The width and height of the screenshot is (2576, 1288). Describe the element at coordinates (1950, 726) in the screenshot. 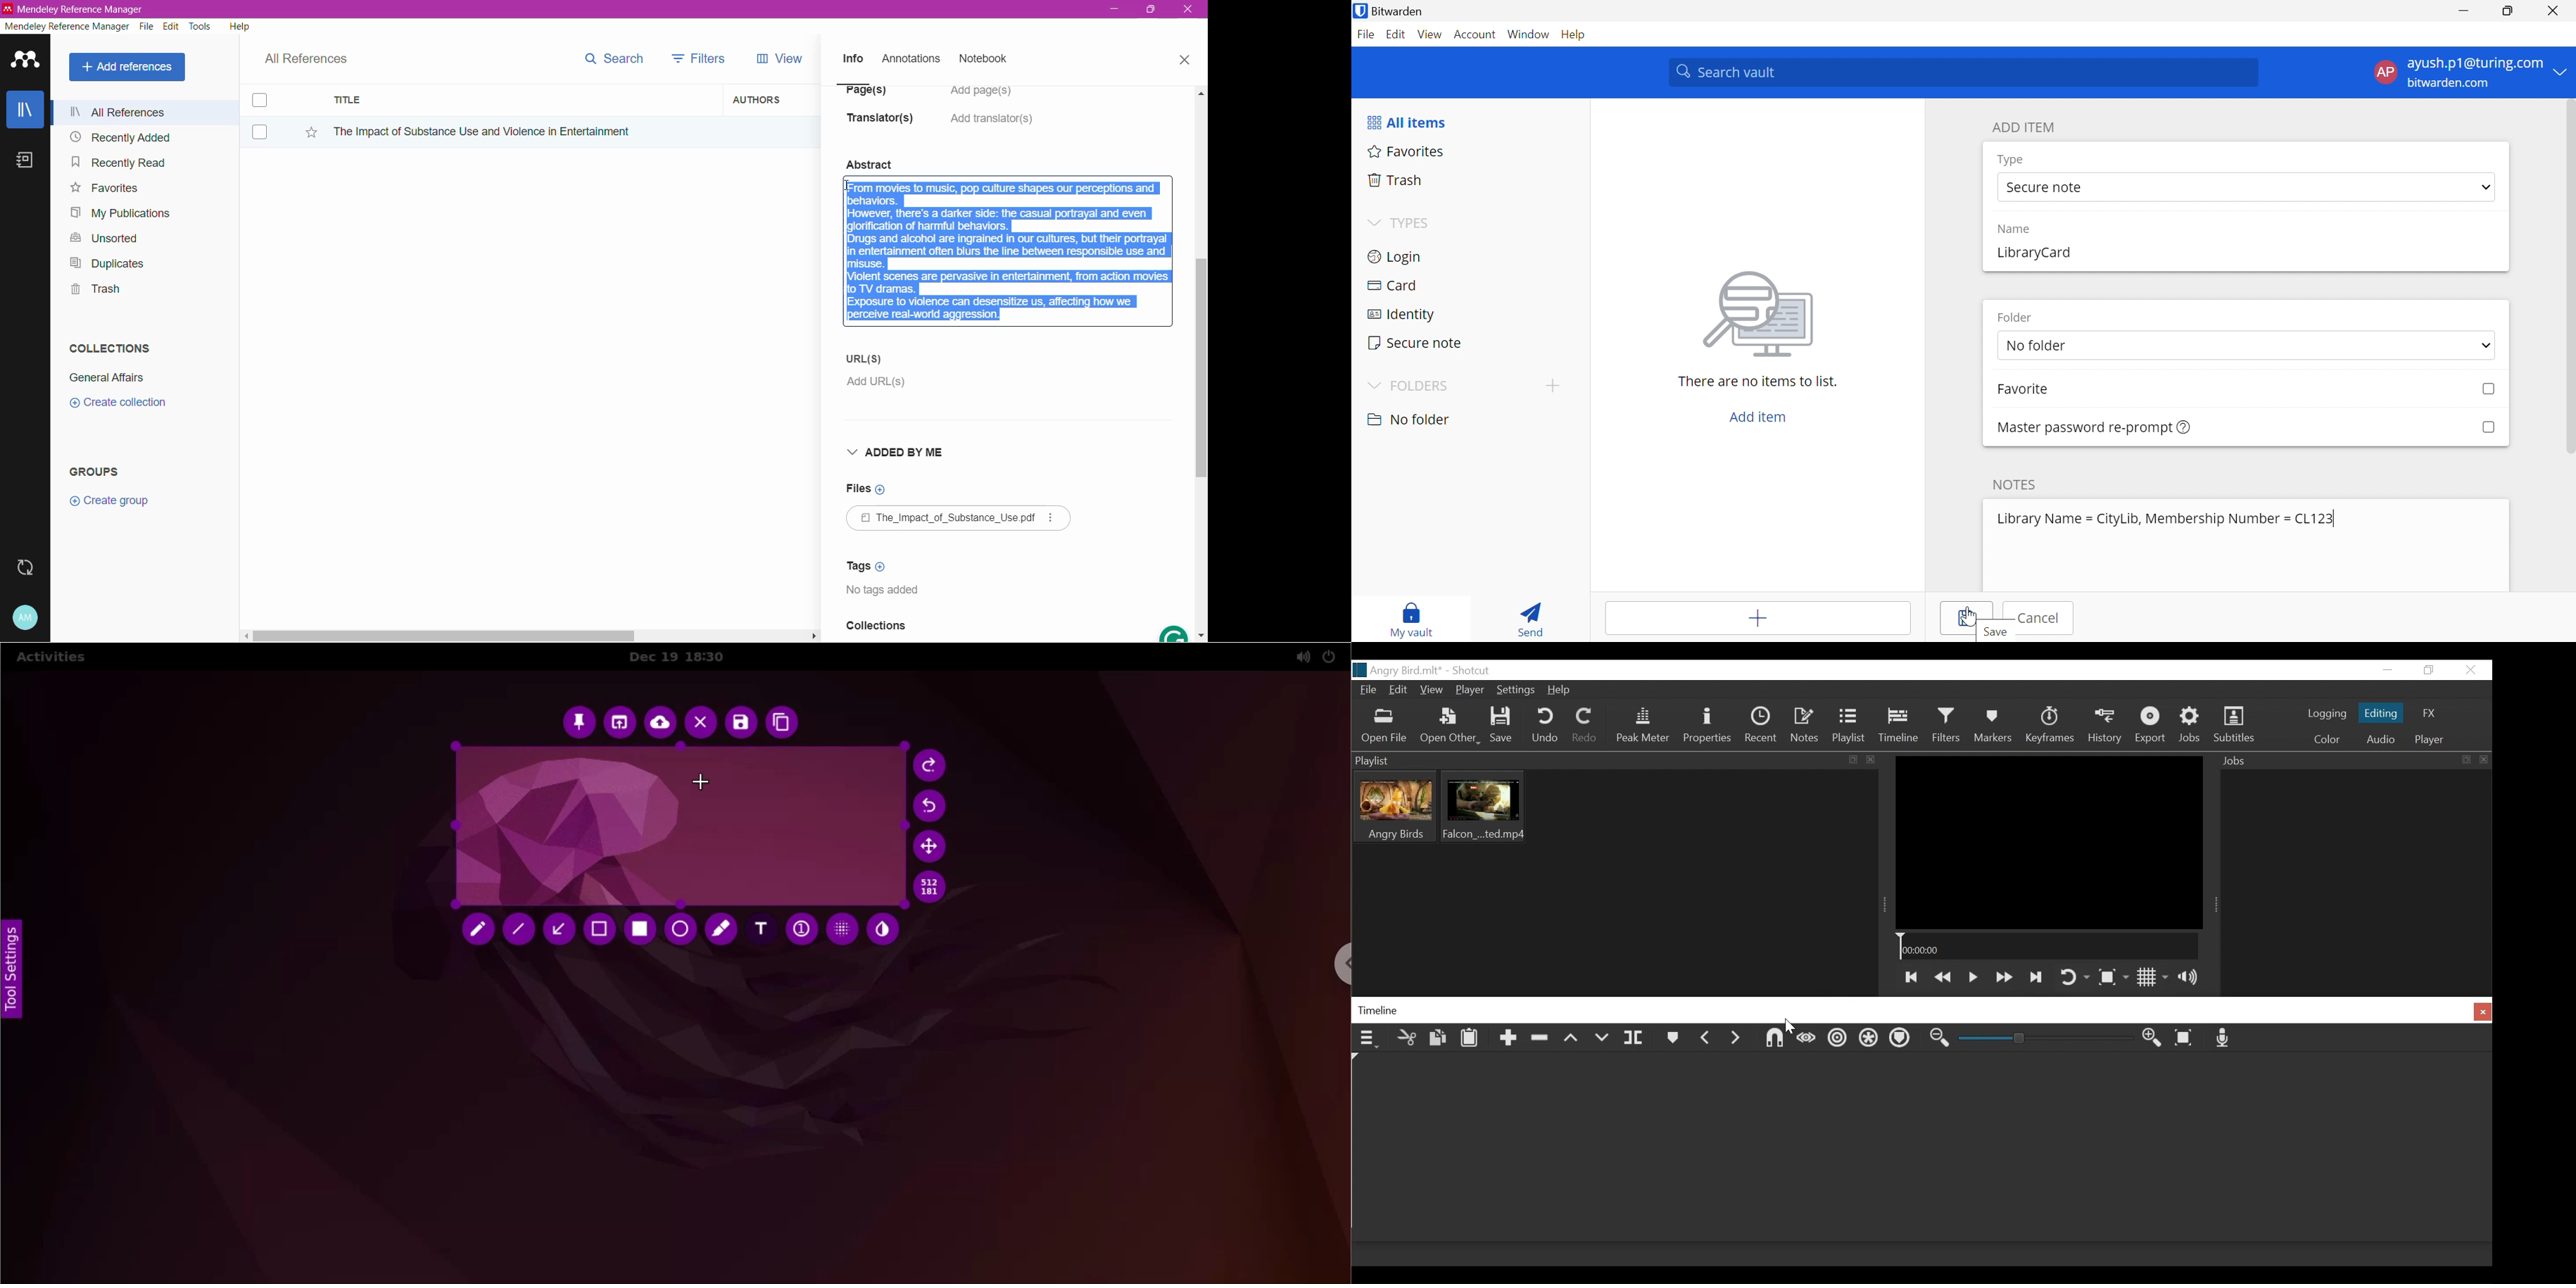

I see `Filters` at that location.